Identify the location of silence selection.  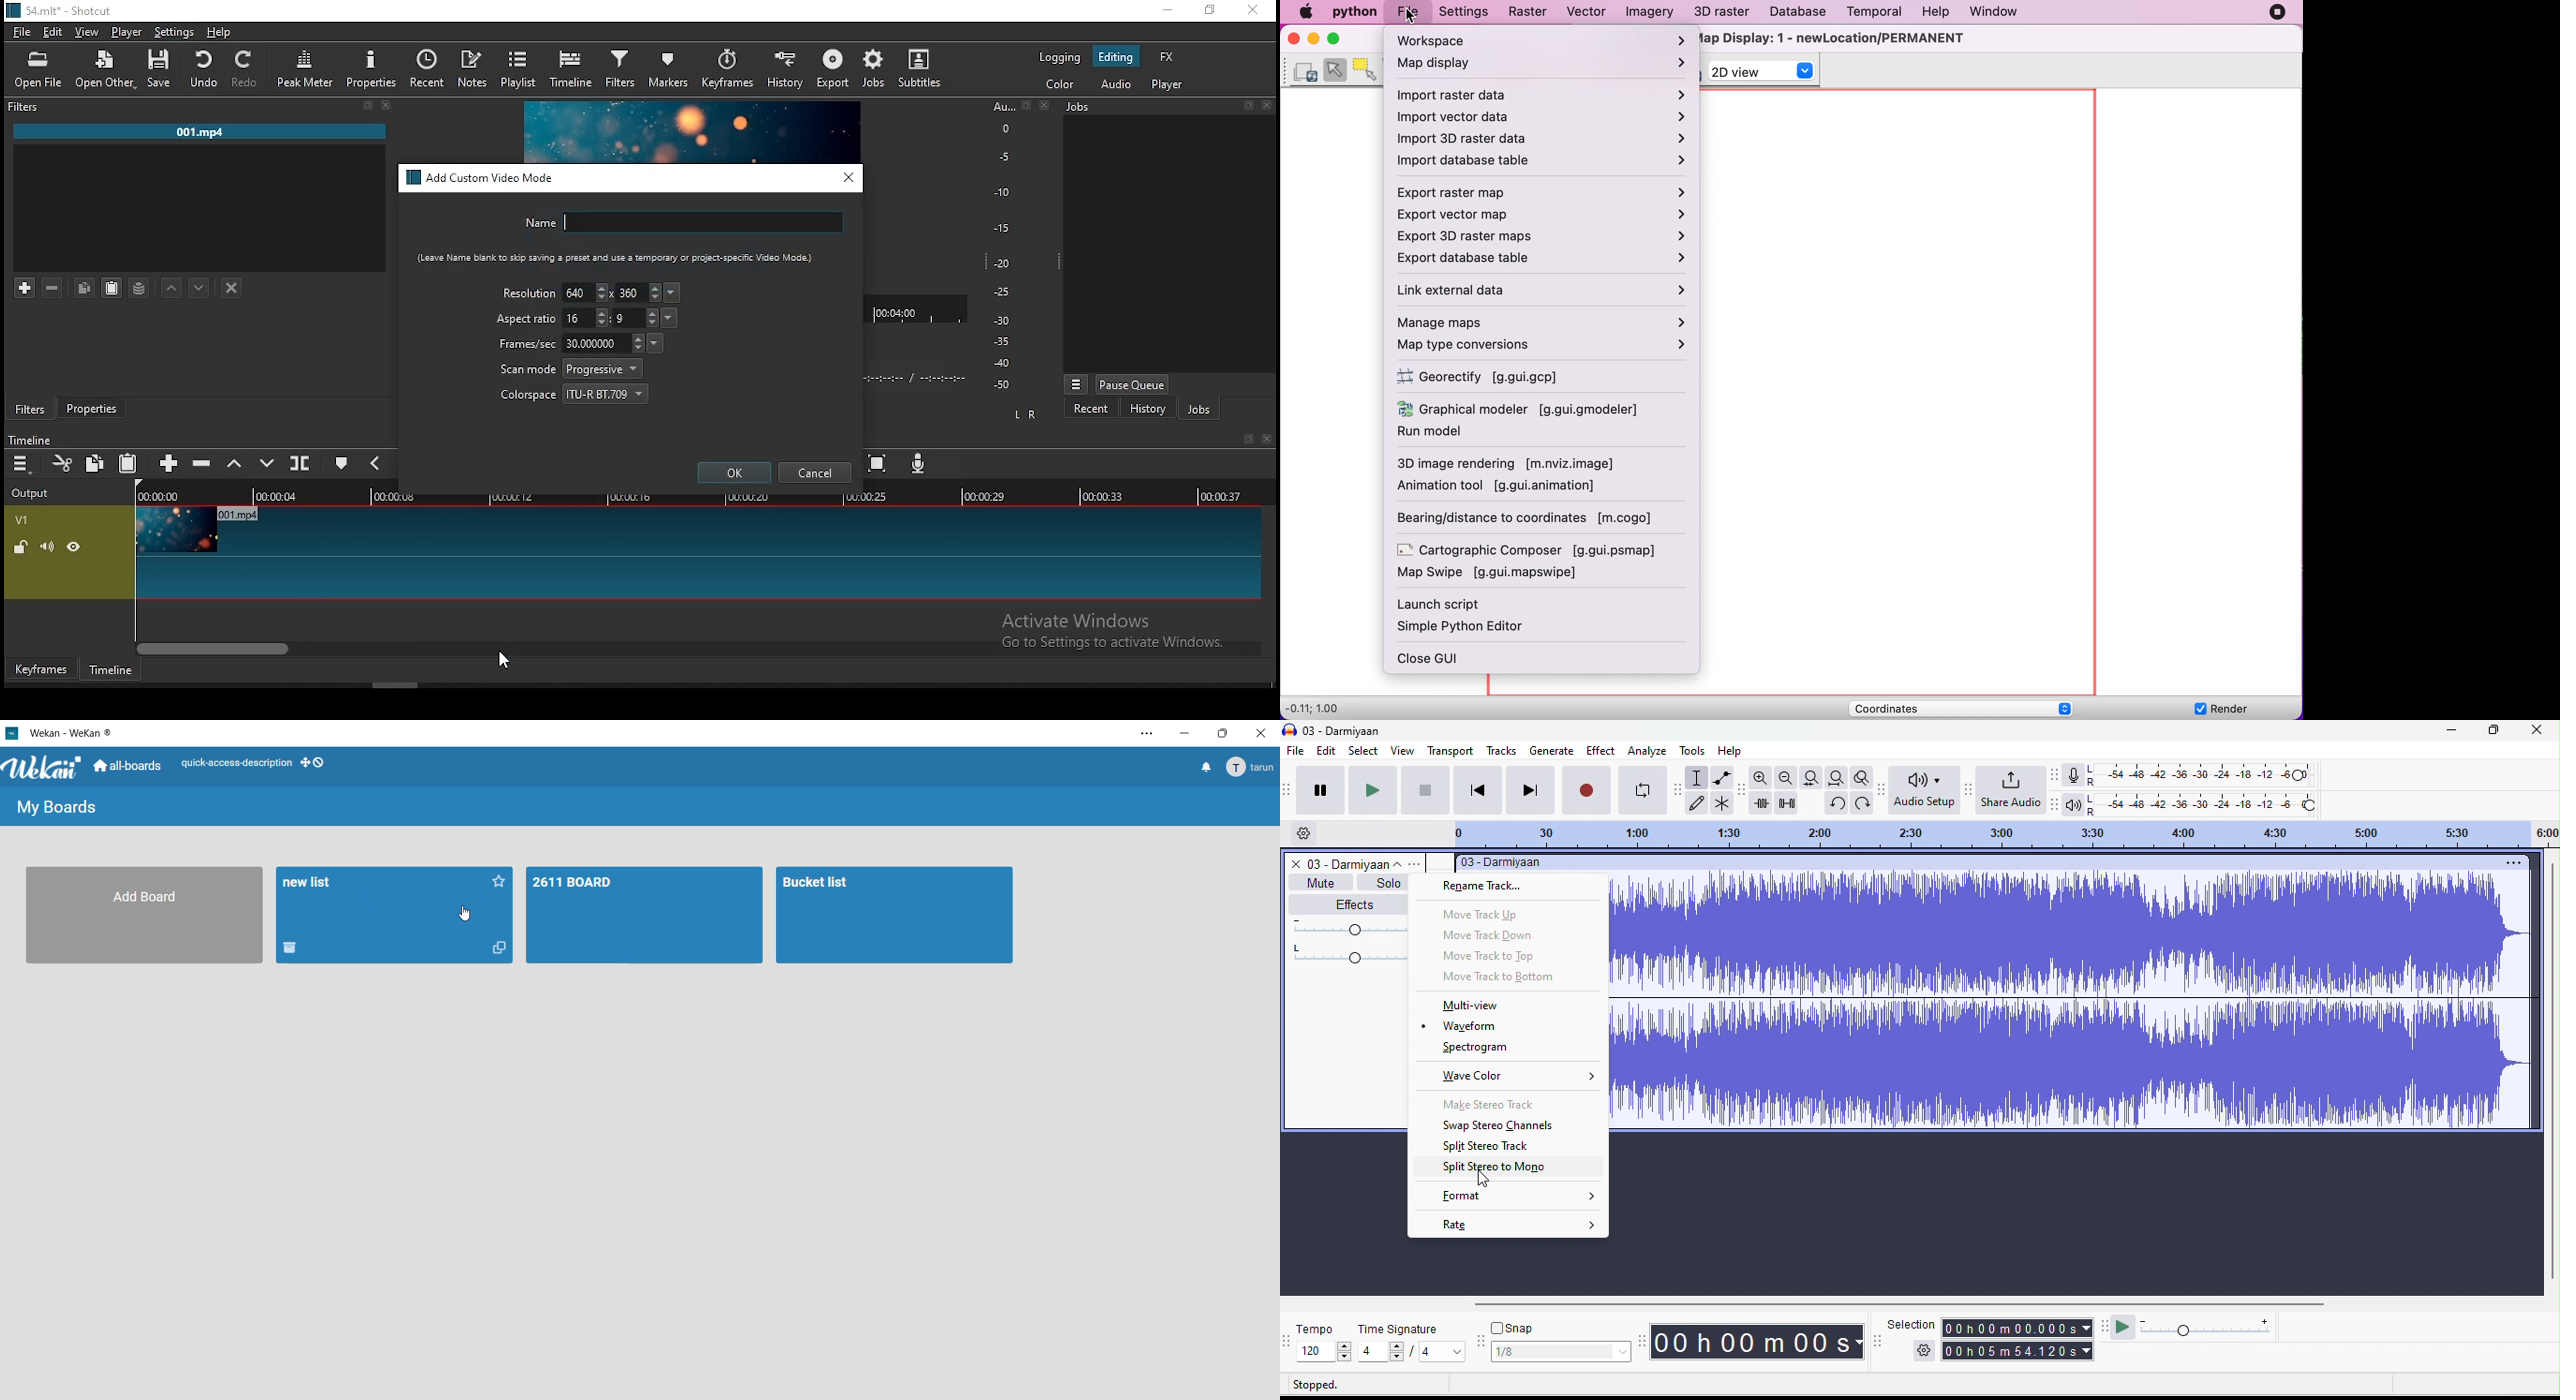
(1787, 802).